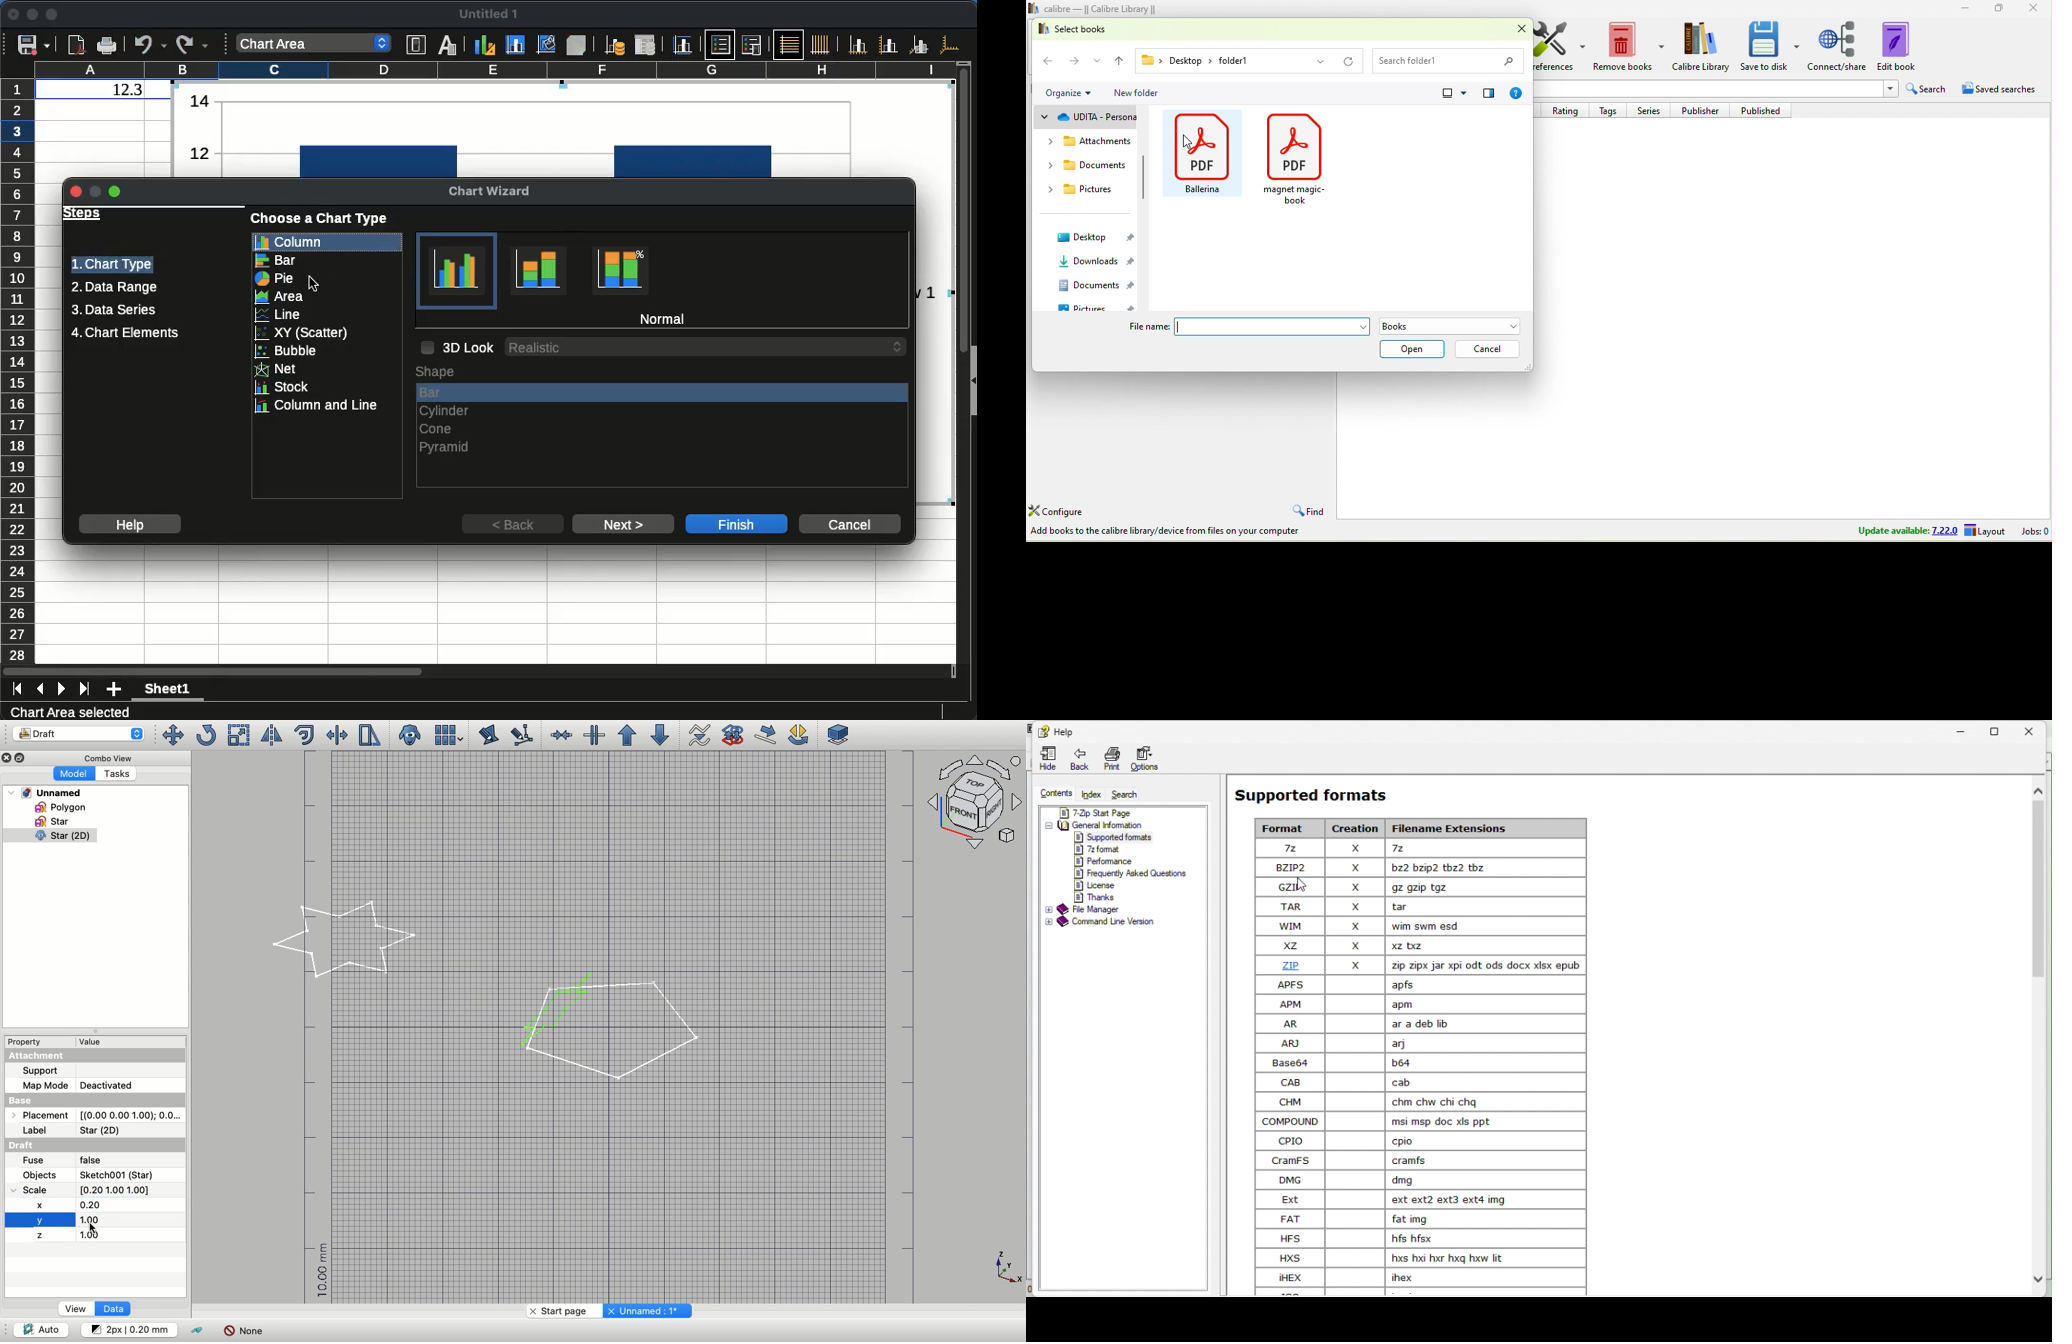  I want to click on chart elements, so click(125, 333).